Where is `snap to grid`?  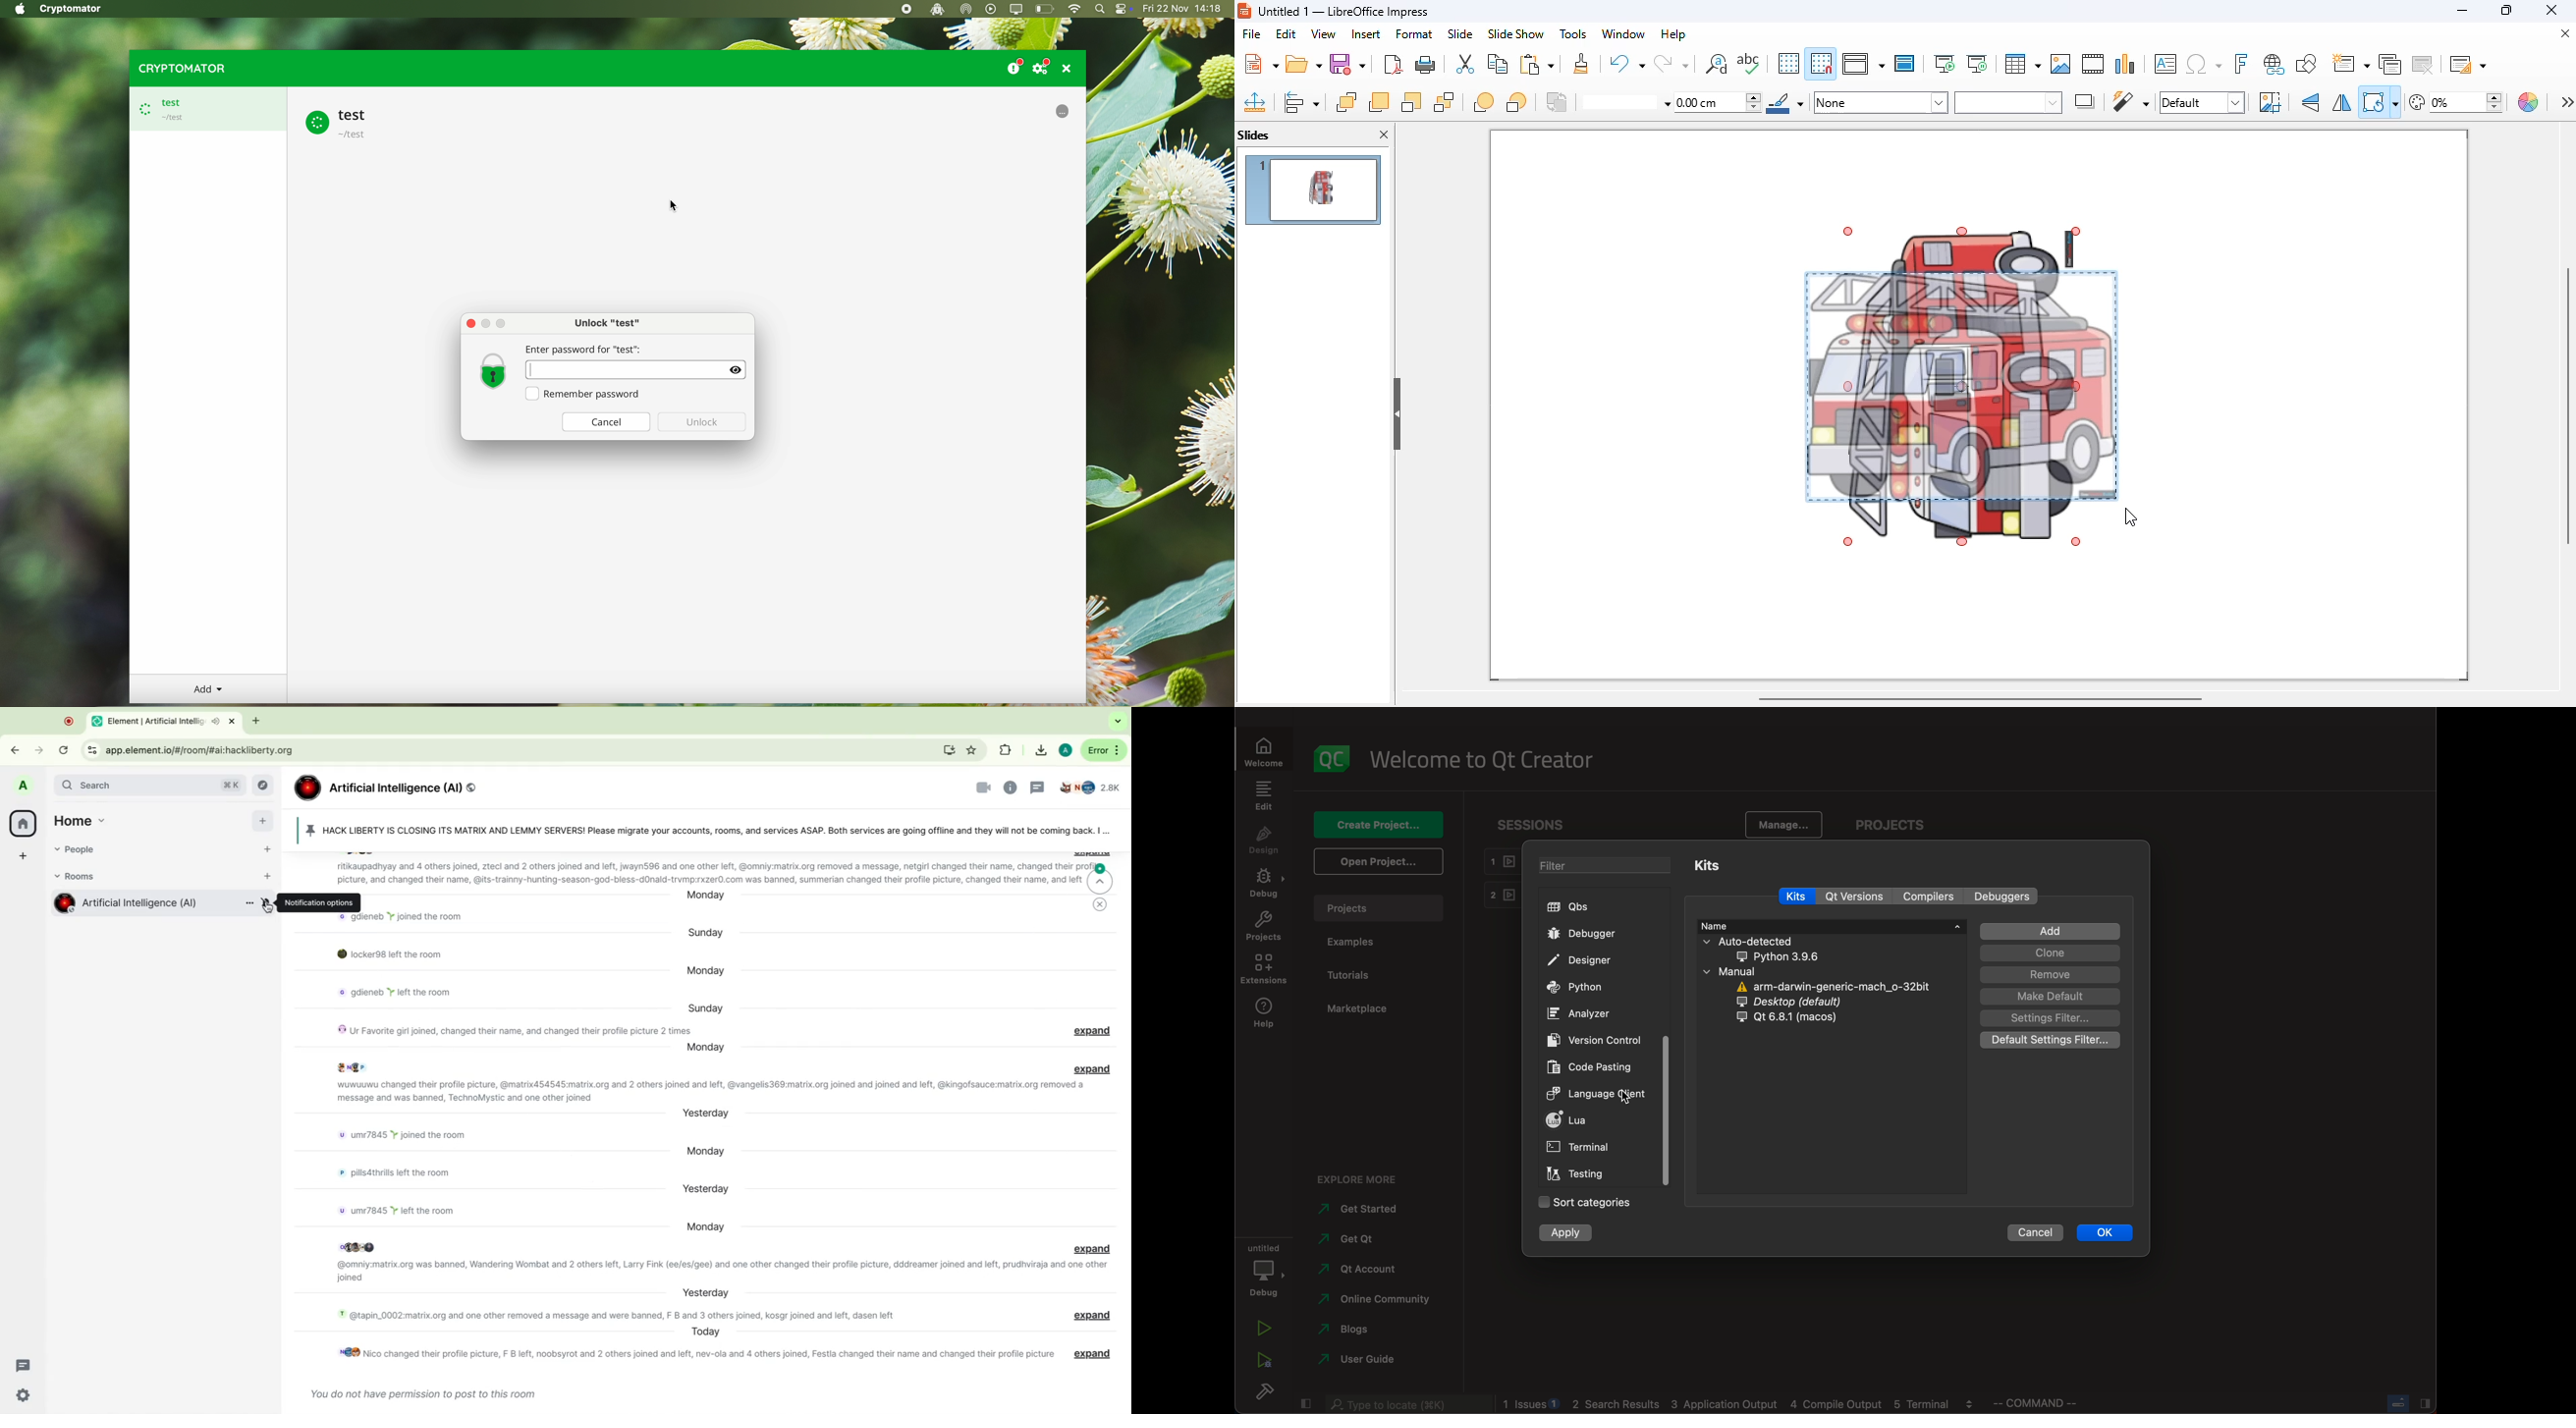 snap to grid is located at coordinates (1822, 63).